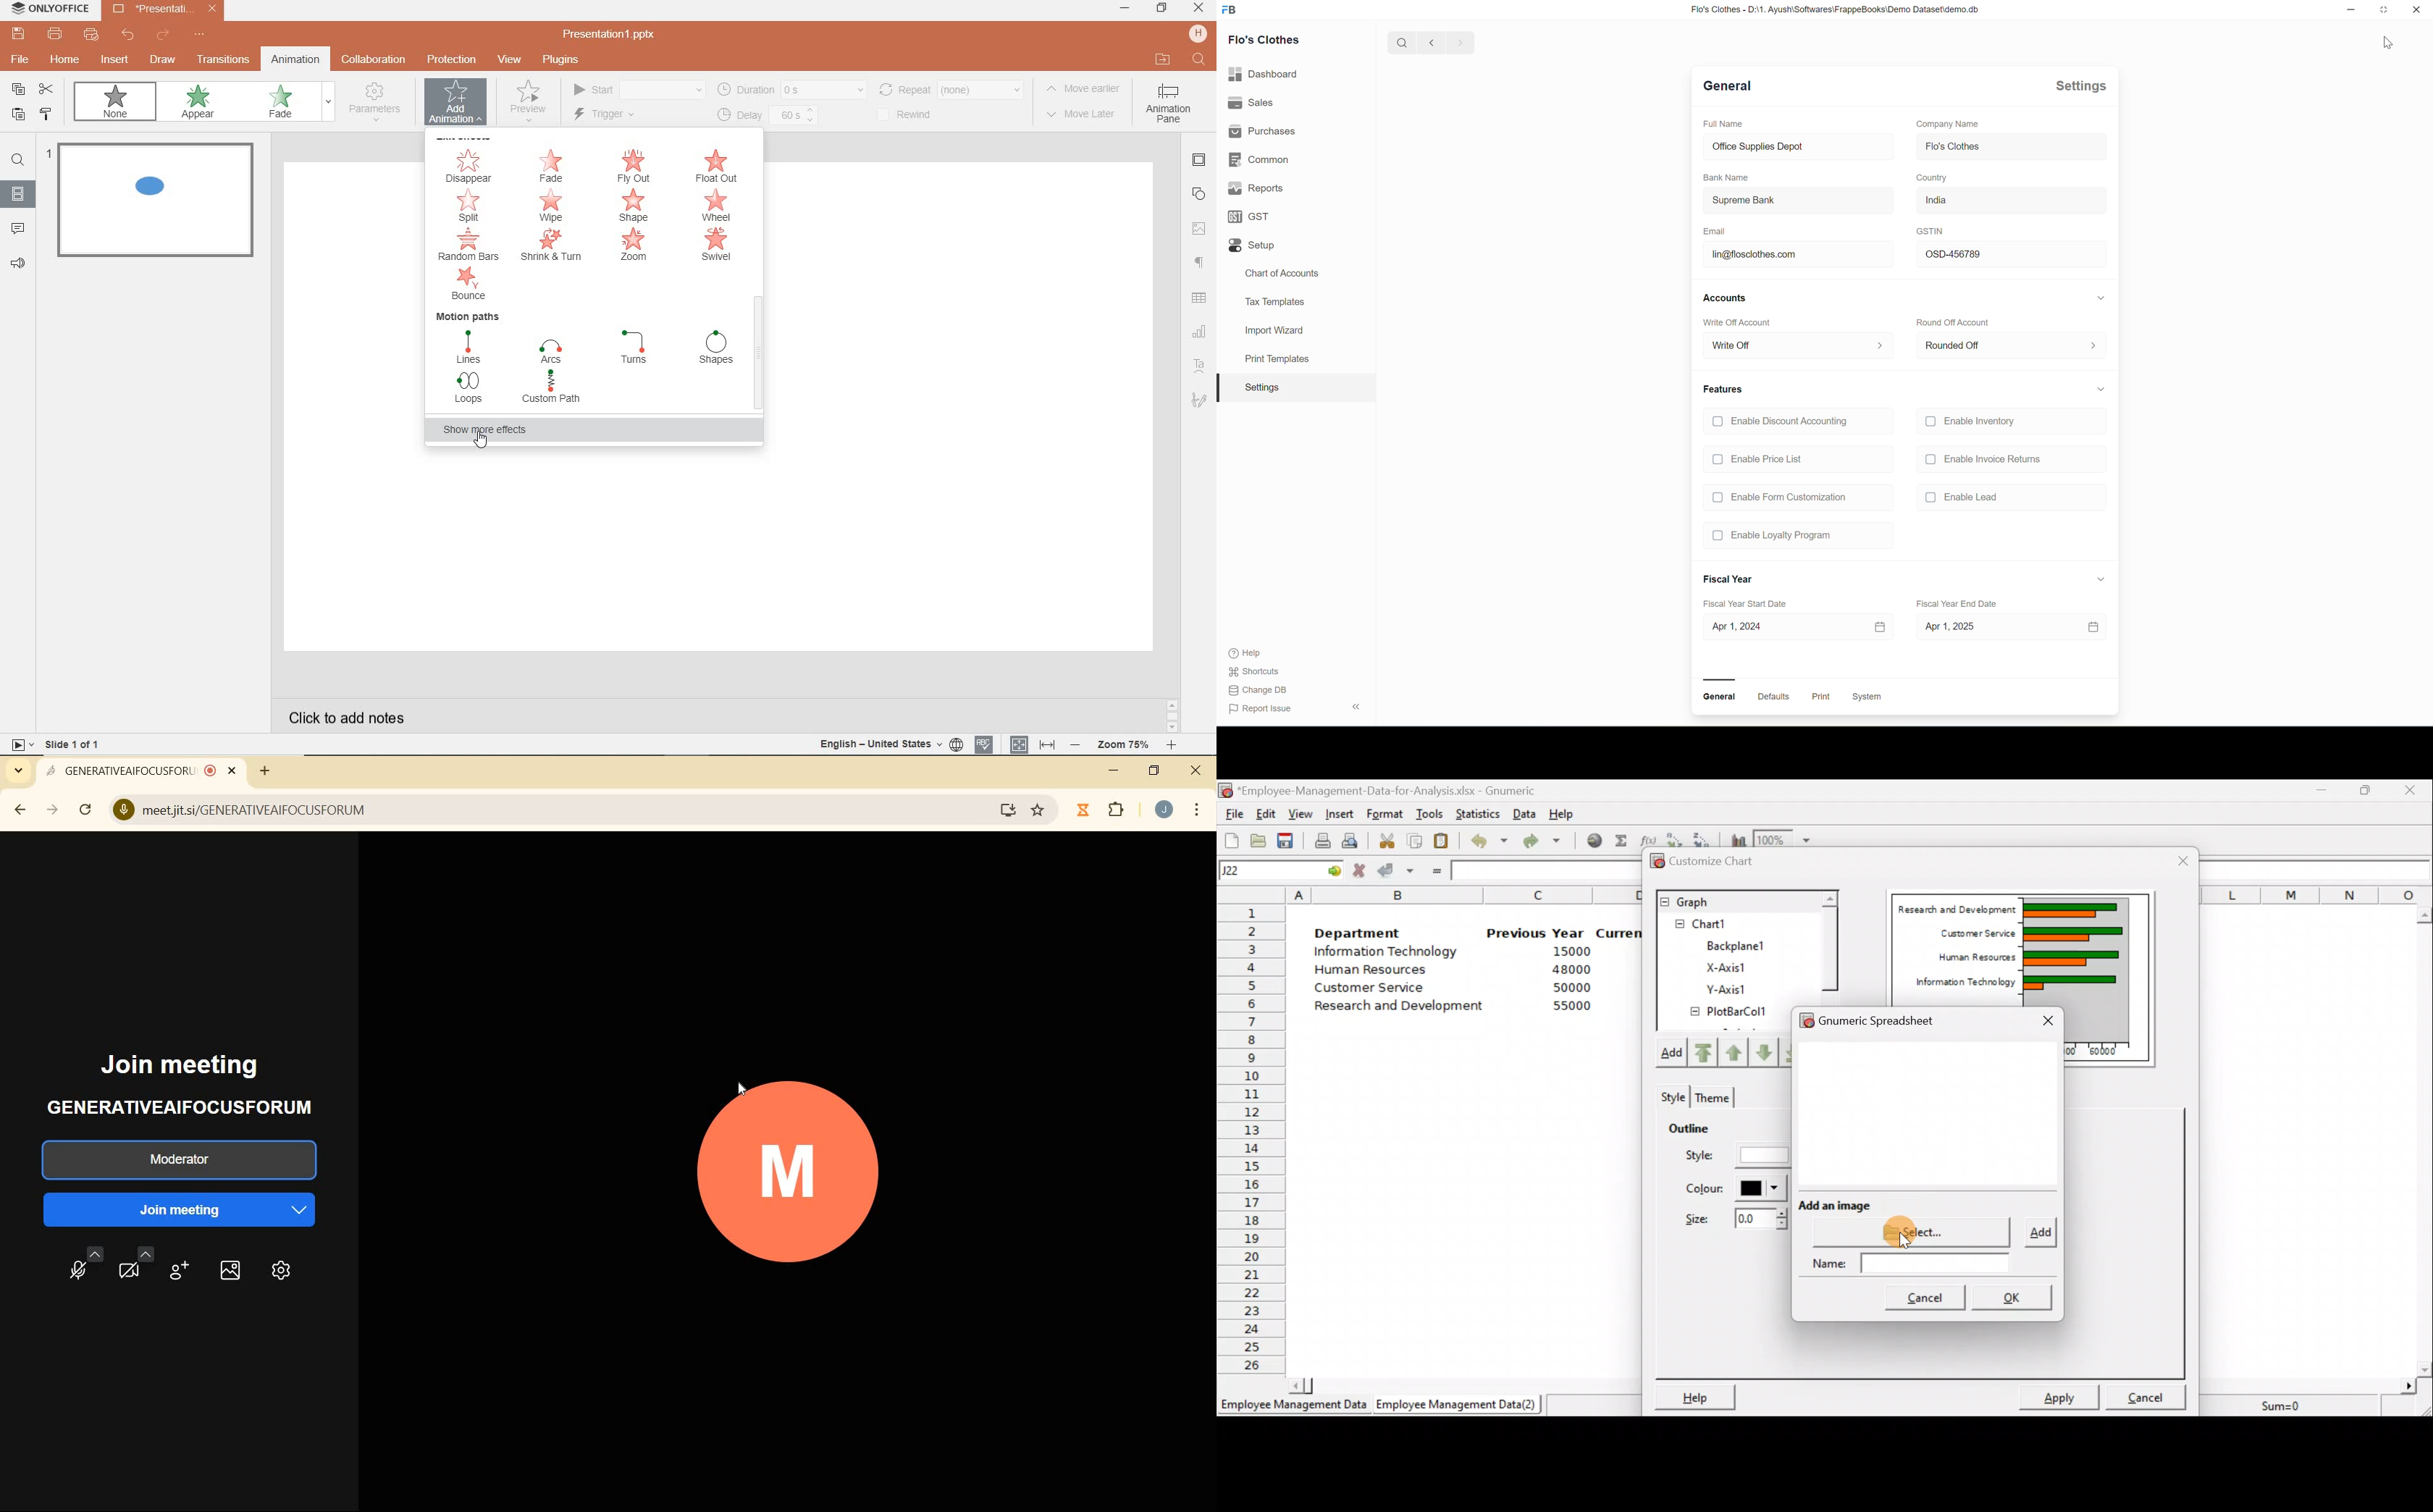 The image size is (2436, 1512). I want to click on Flo's Clothes, so click(1264, 40).